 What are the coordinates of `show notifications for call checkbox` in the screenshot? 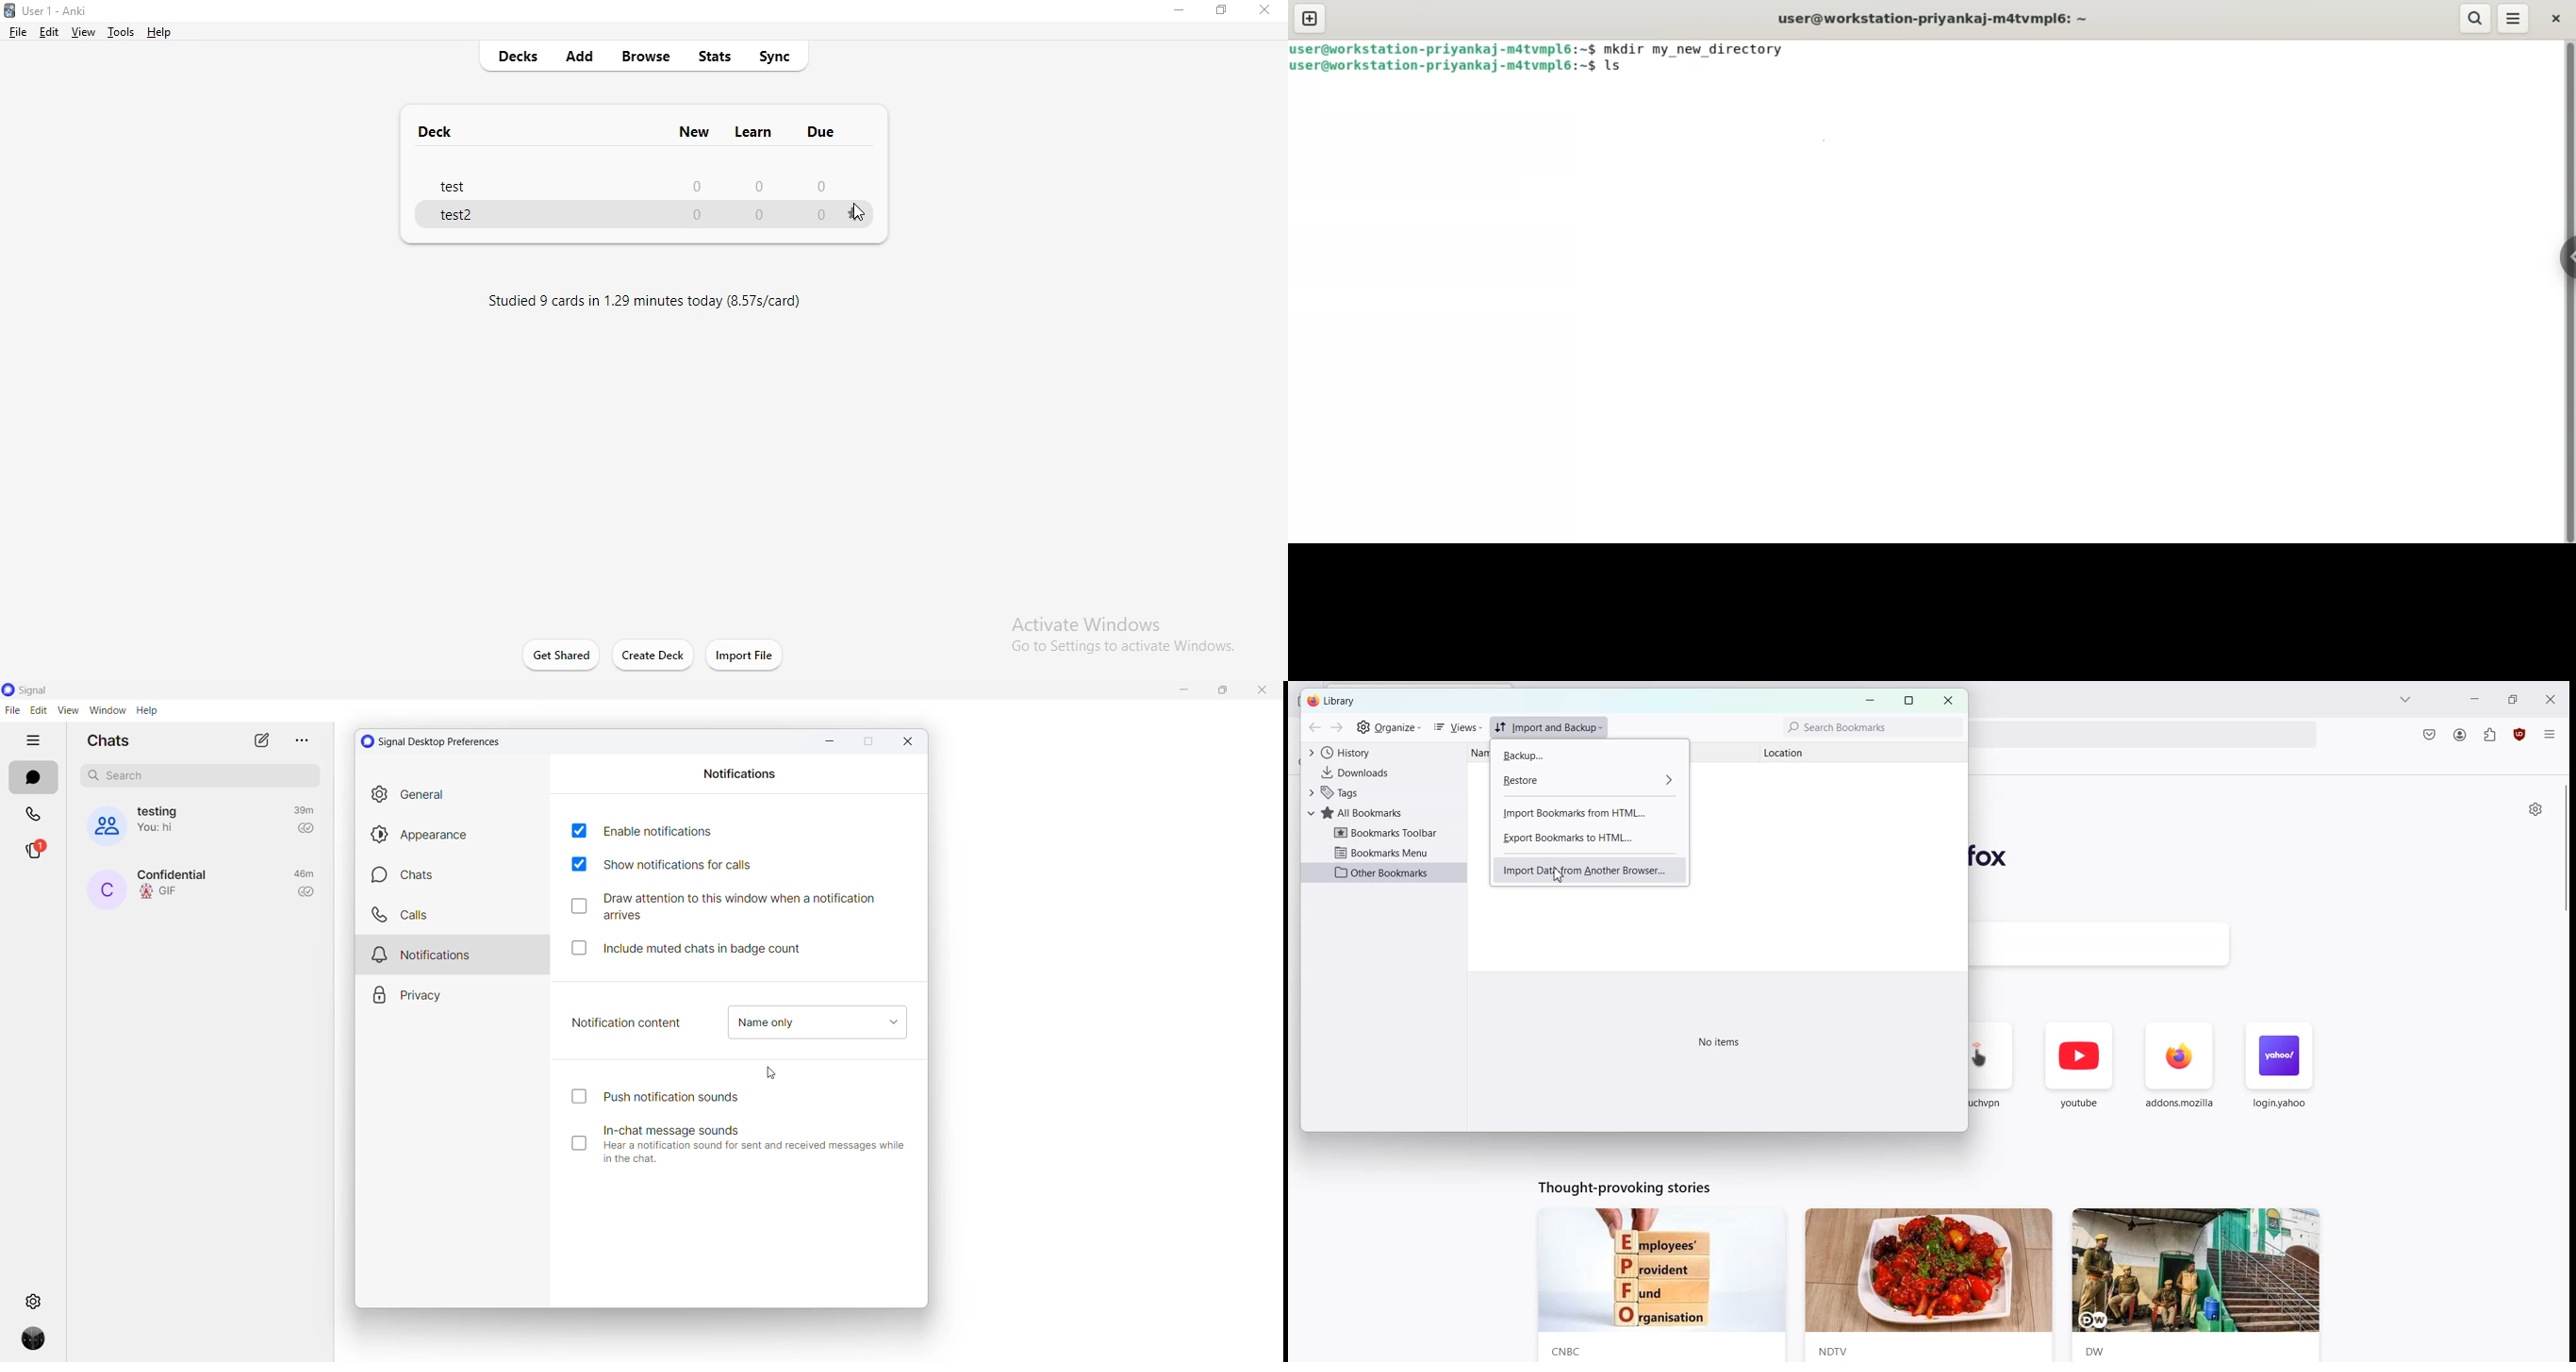 It's located at (676, 866).